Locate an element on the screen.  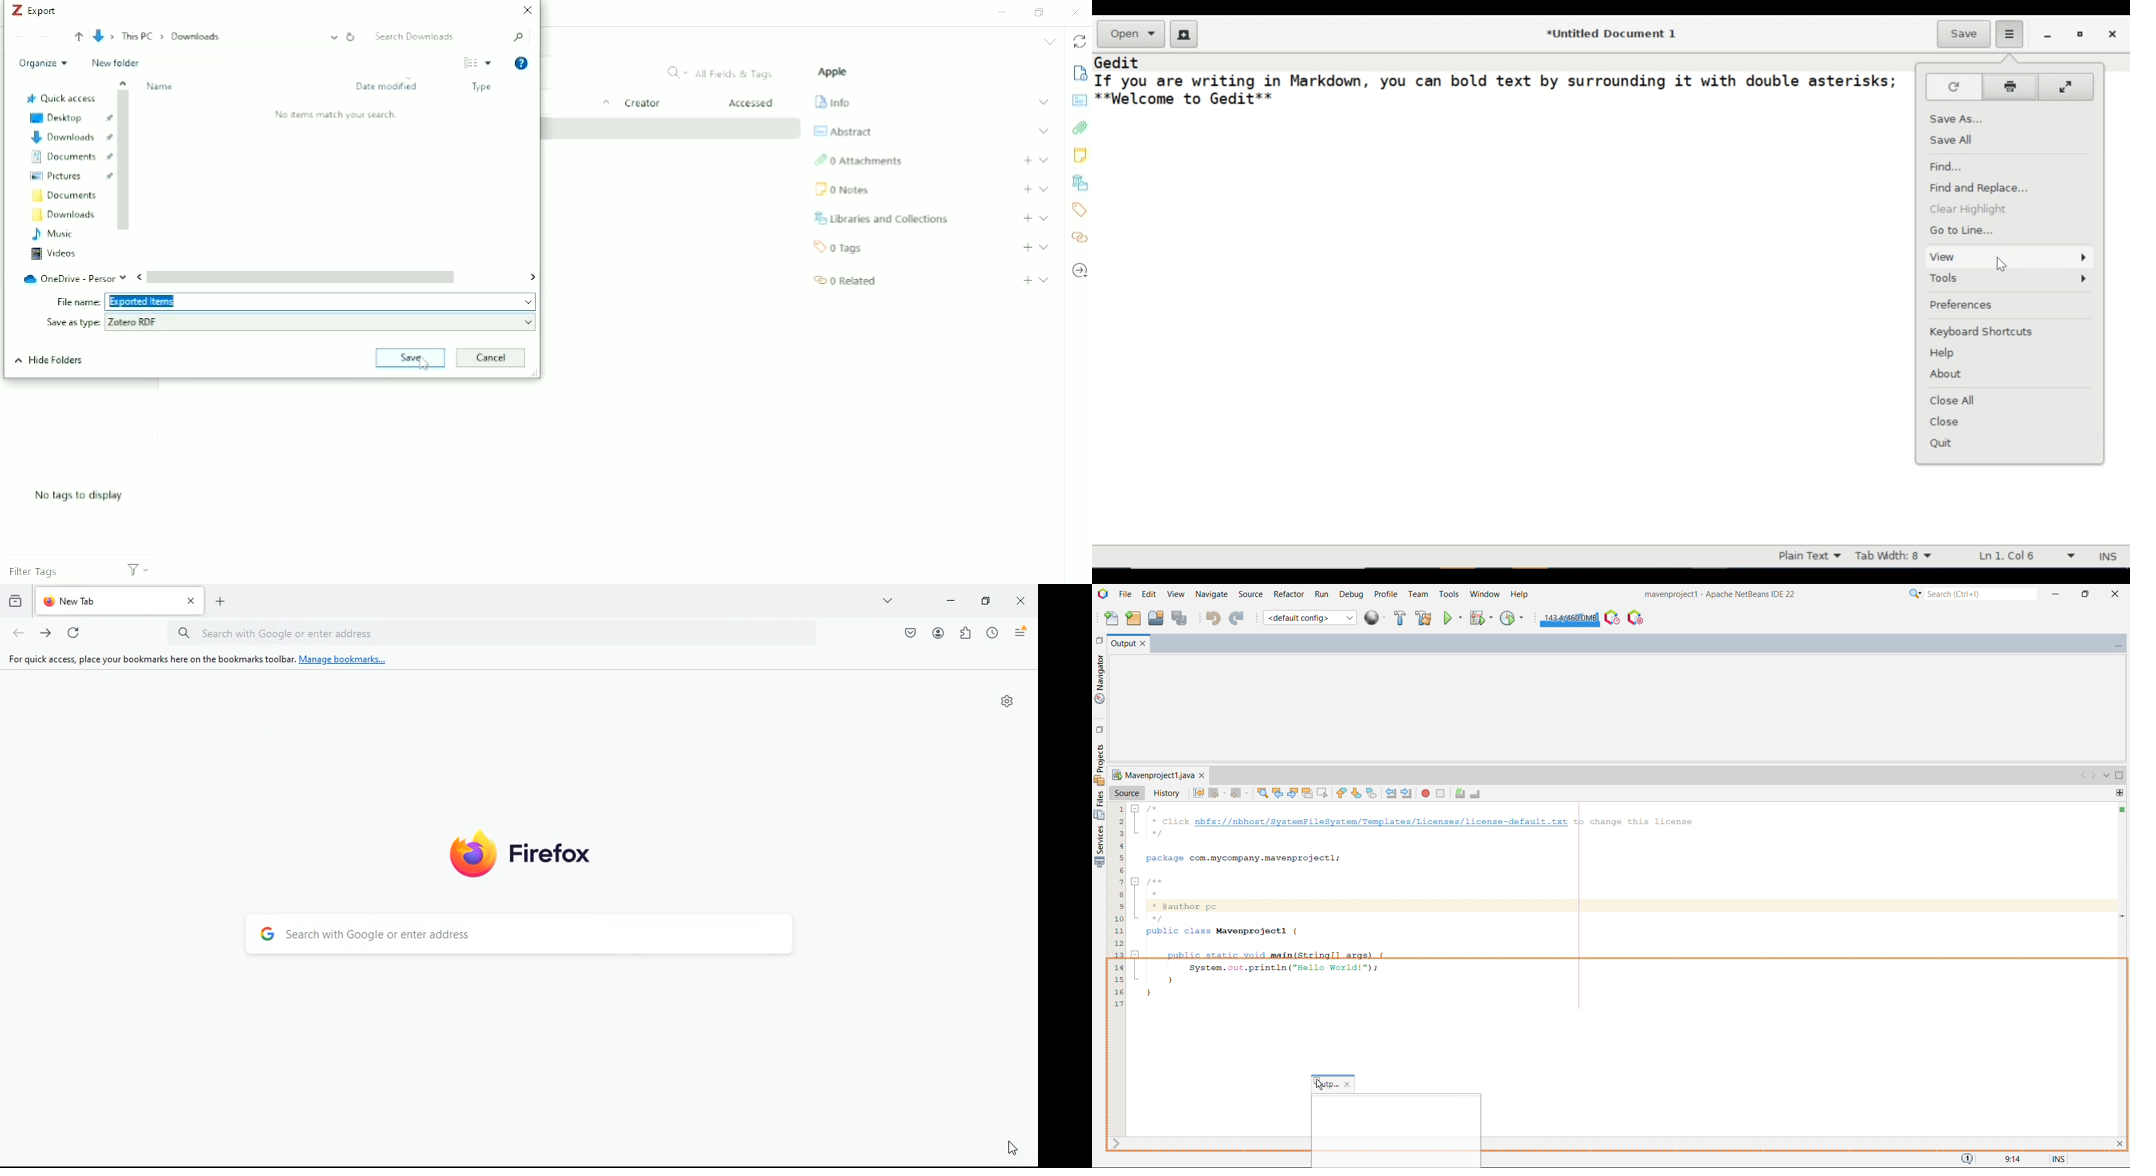
refactor is located at coordinates (1289, 594).